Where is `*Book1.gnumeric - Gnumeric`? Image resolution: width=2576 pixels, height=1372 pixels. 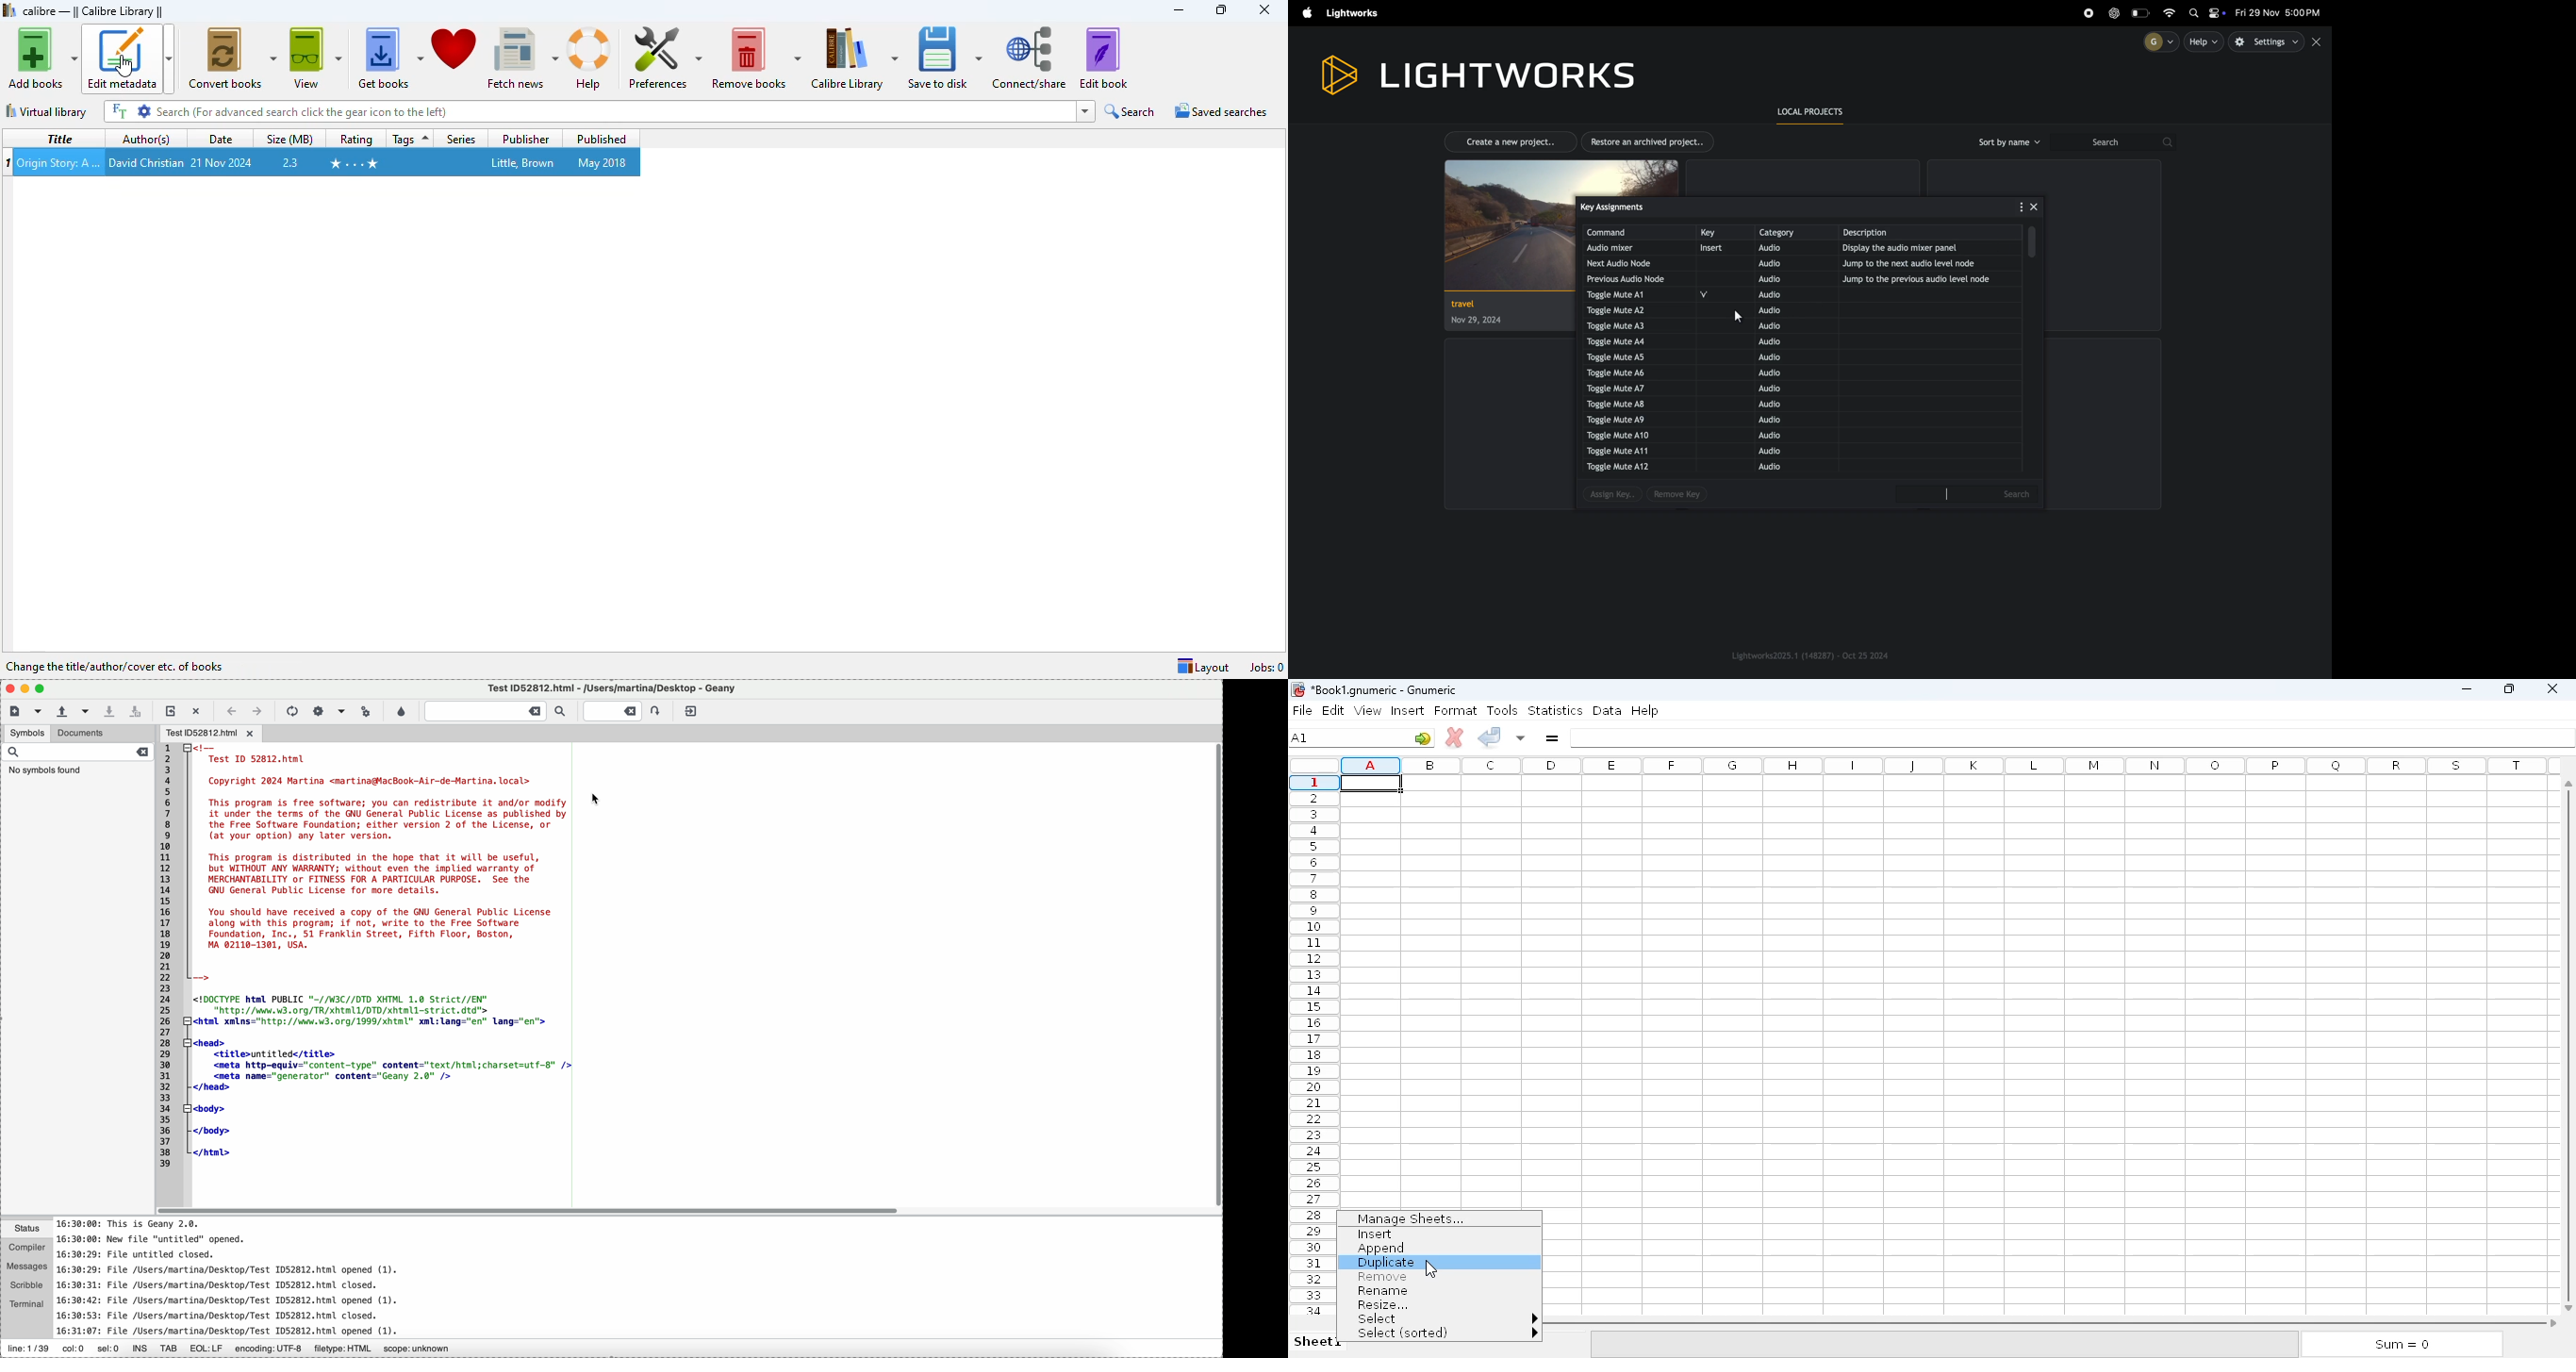 *Book1.gnumeric - Gnumeric is located at coordinates (1387, 689).